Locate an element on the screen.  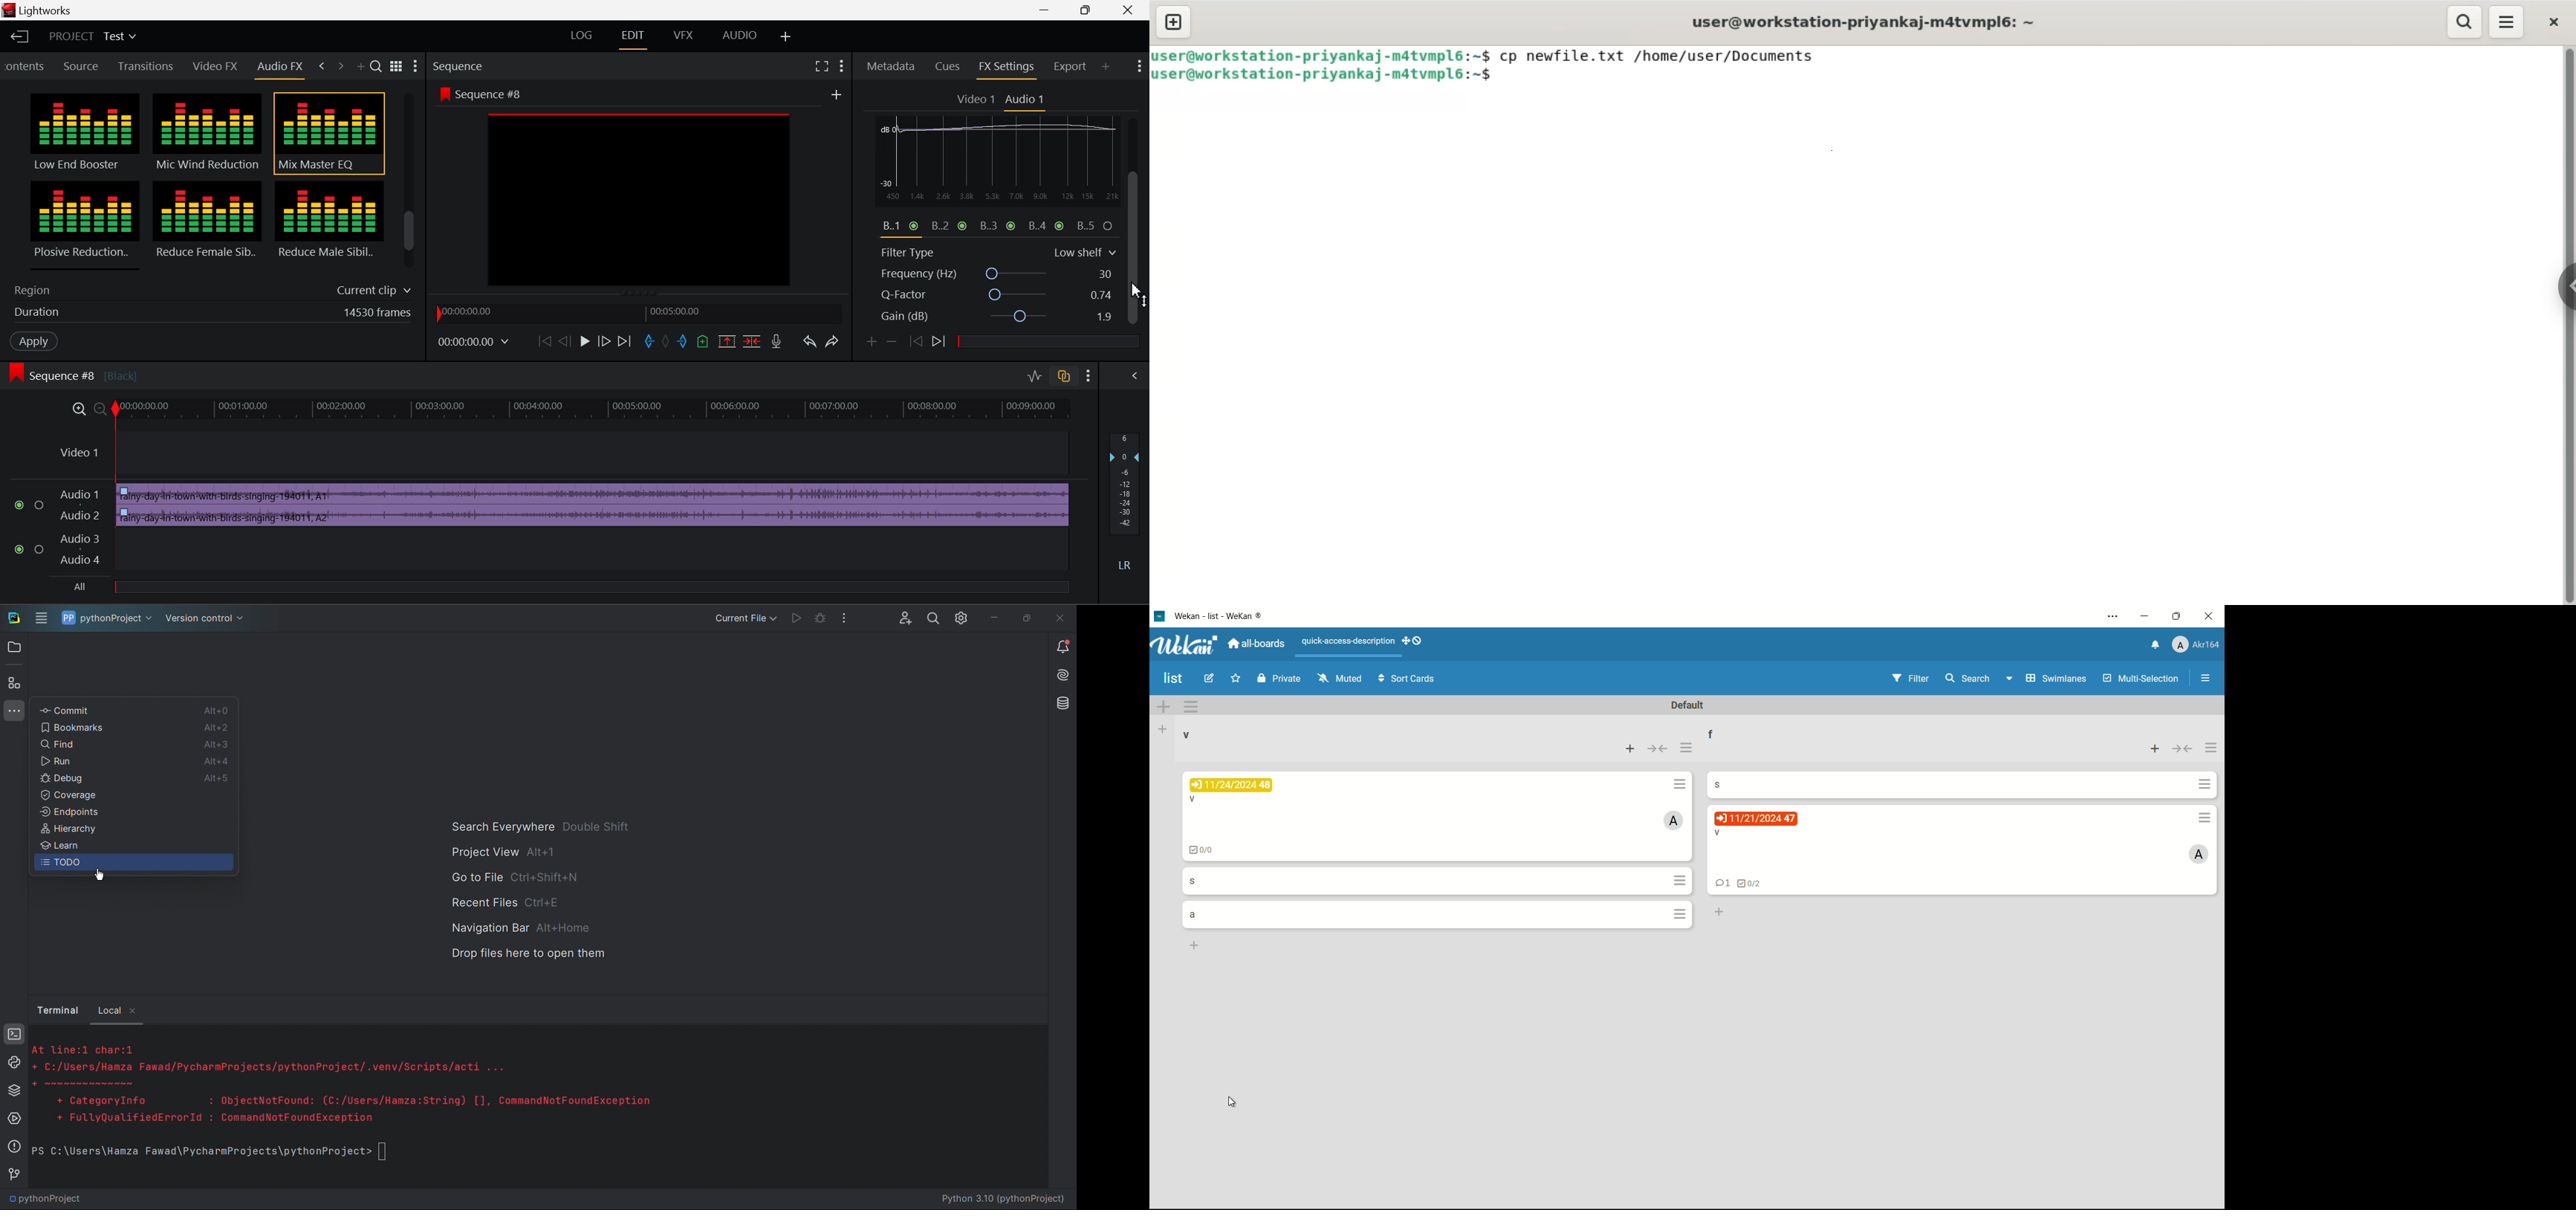
Add keyframe is located at coordinates (869, 344).